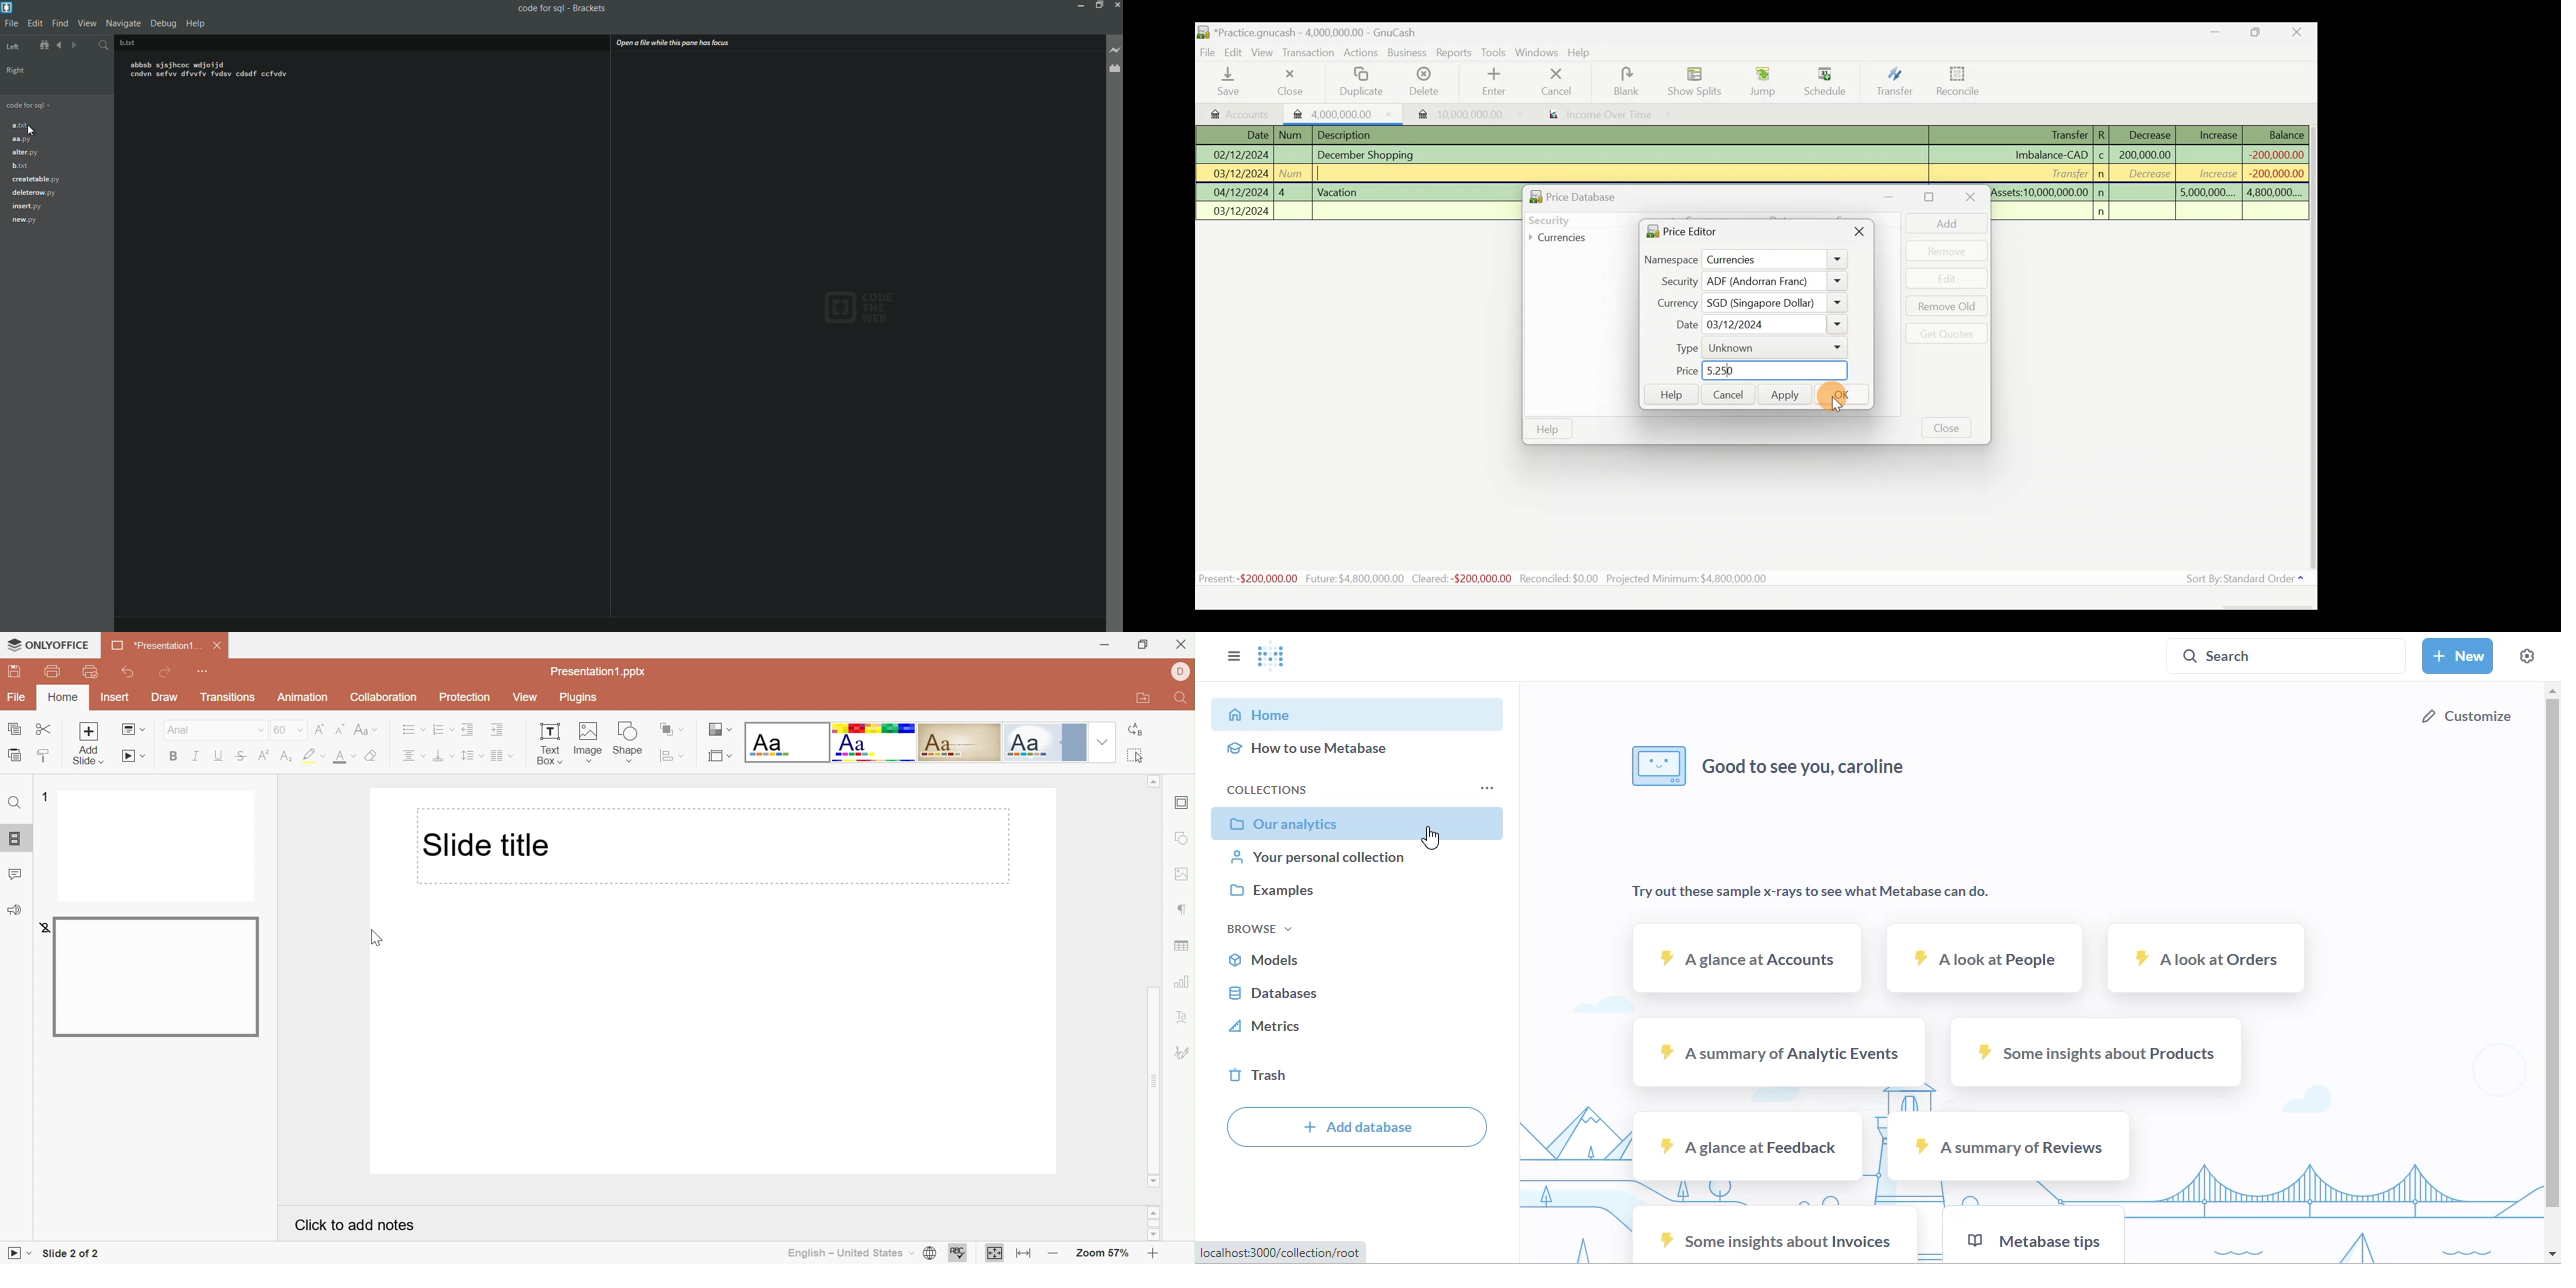  Describe the element at coordinates (1137, 700) in the screenshot. I see `Open file location` at that location.